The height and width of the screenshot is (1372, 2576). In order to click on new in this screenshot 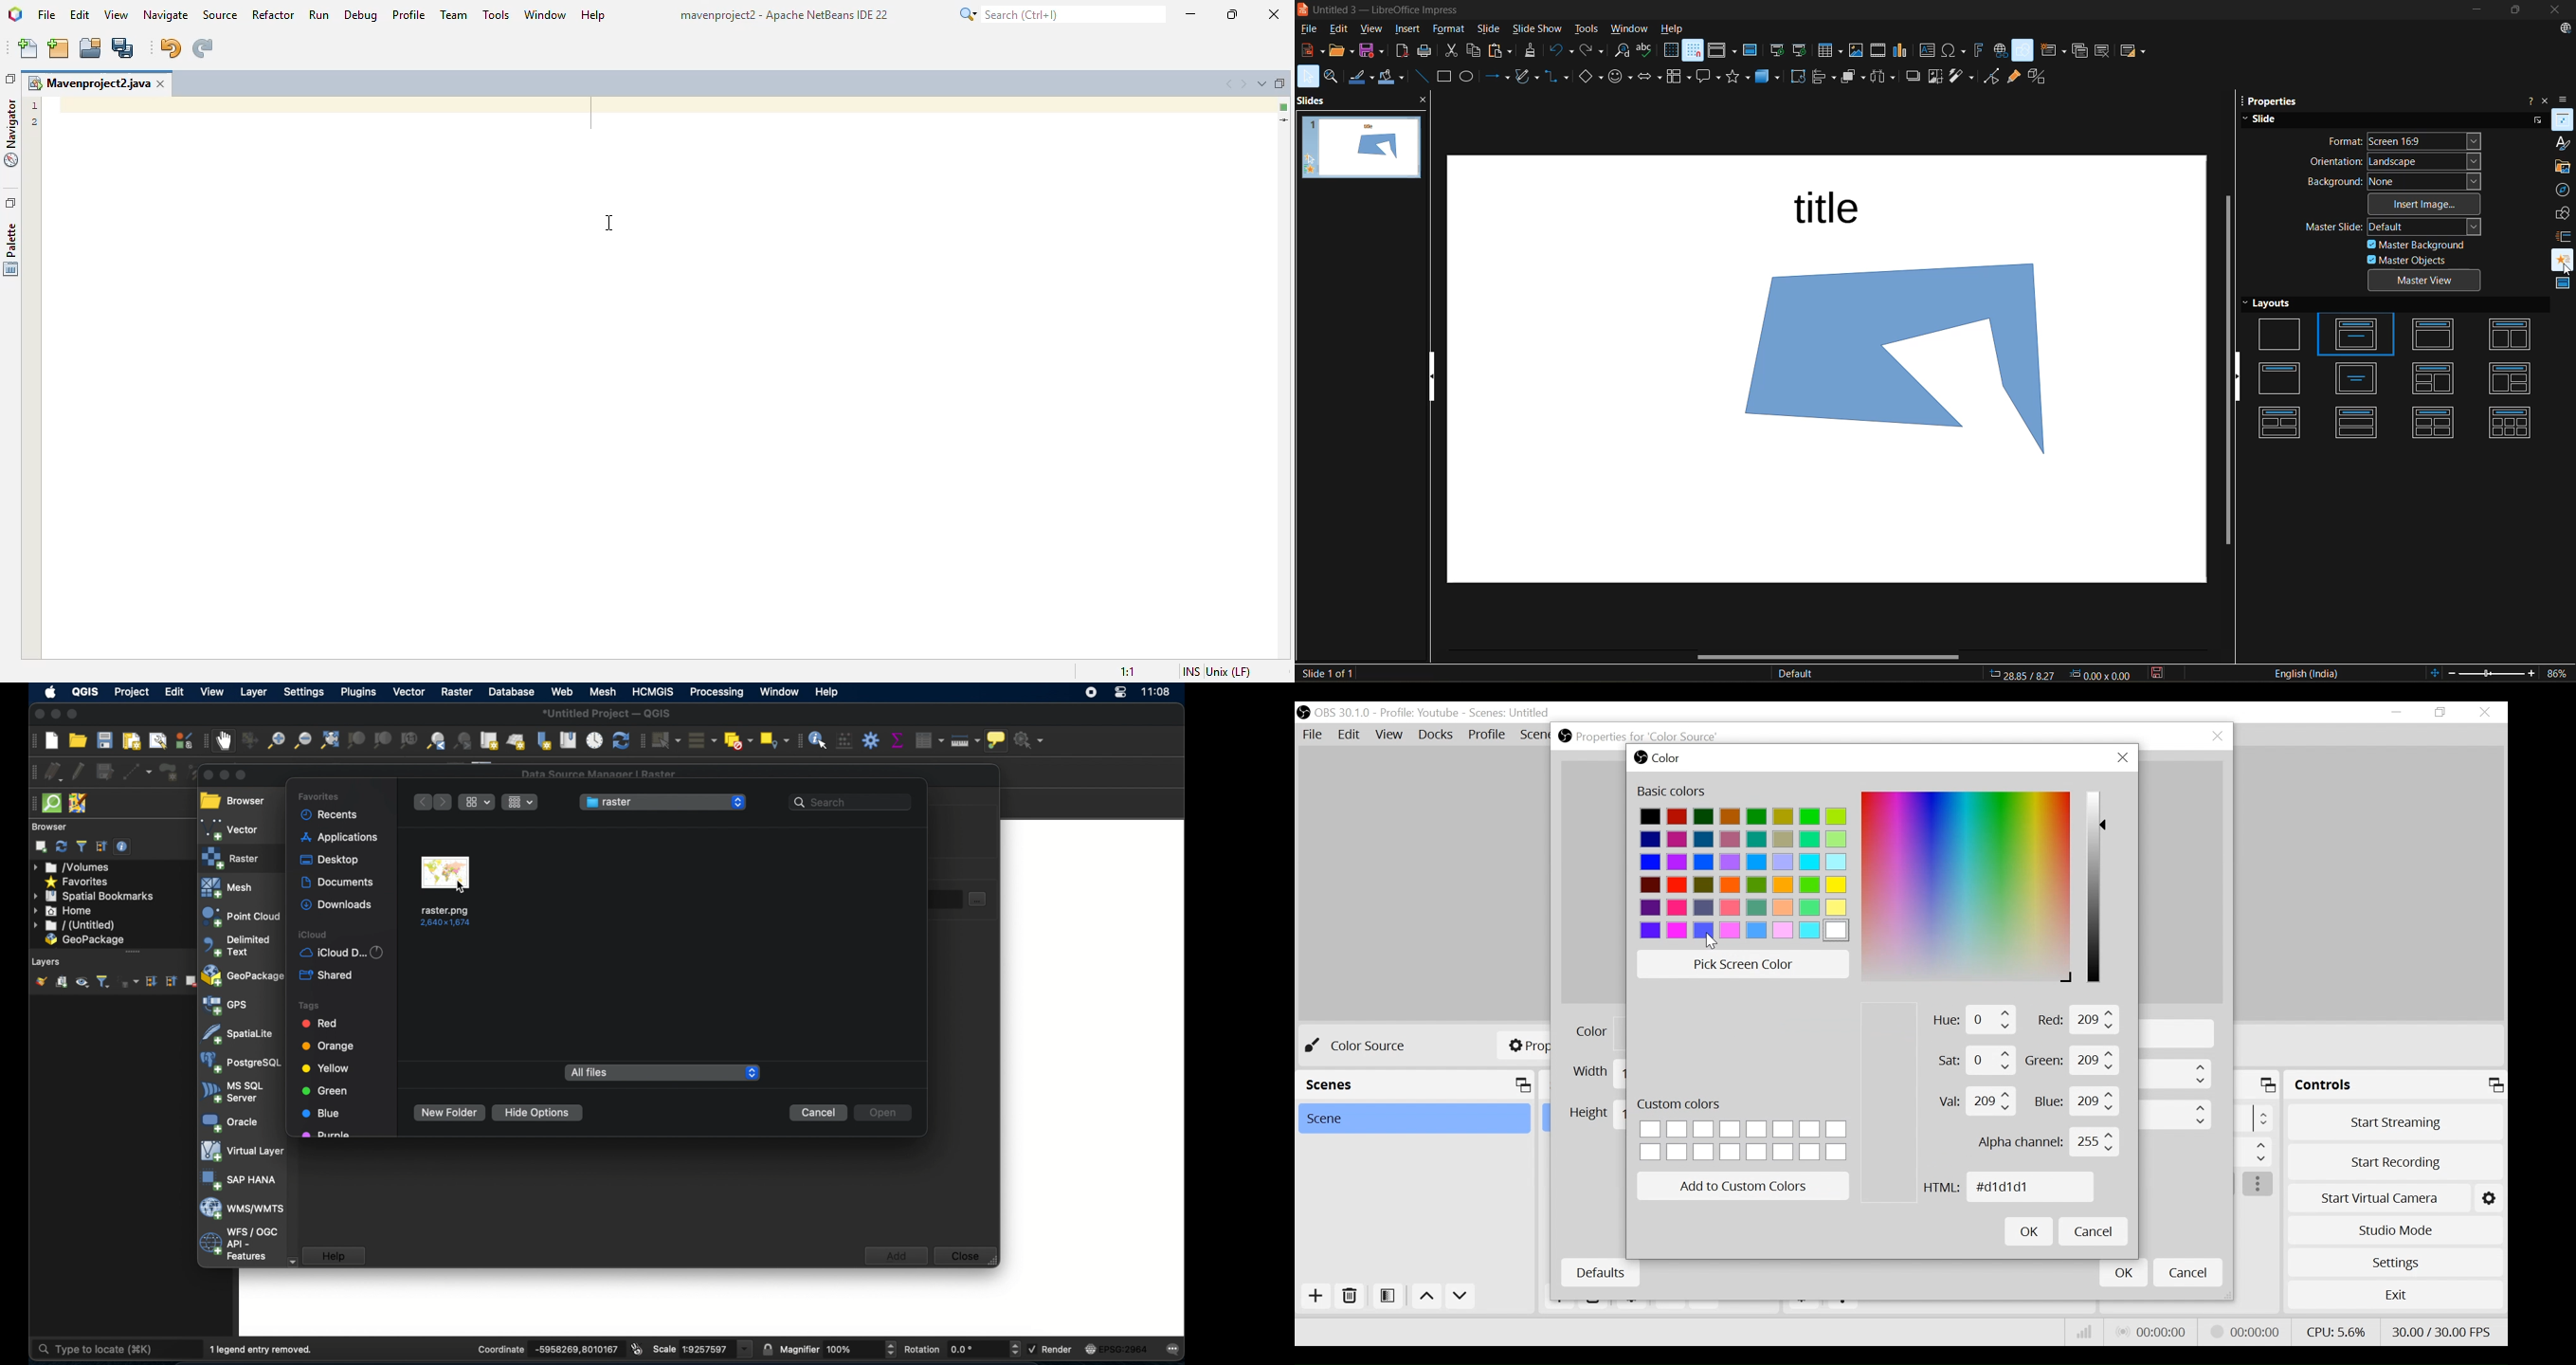, I will do `click(1311, 50)`.